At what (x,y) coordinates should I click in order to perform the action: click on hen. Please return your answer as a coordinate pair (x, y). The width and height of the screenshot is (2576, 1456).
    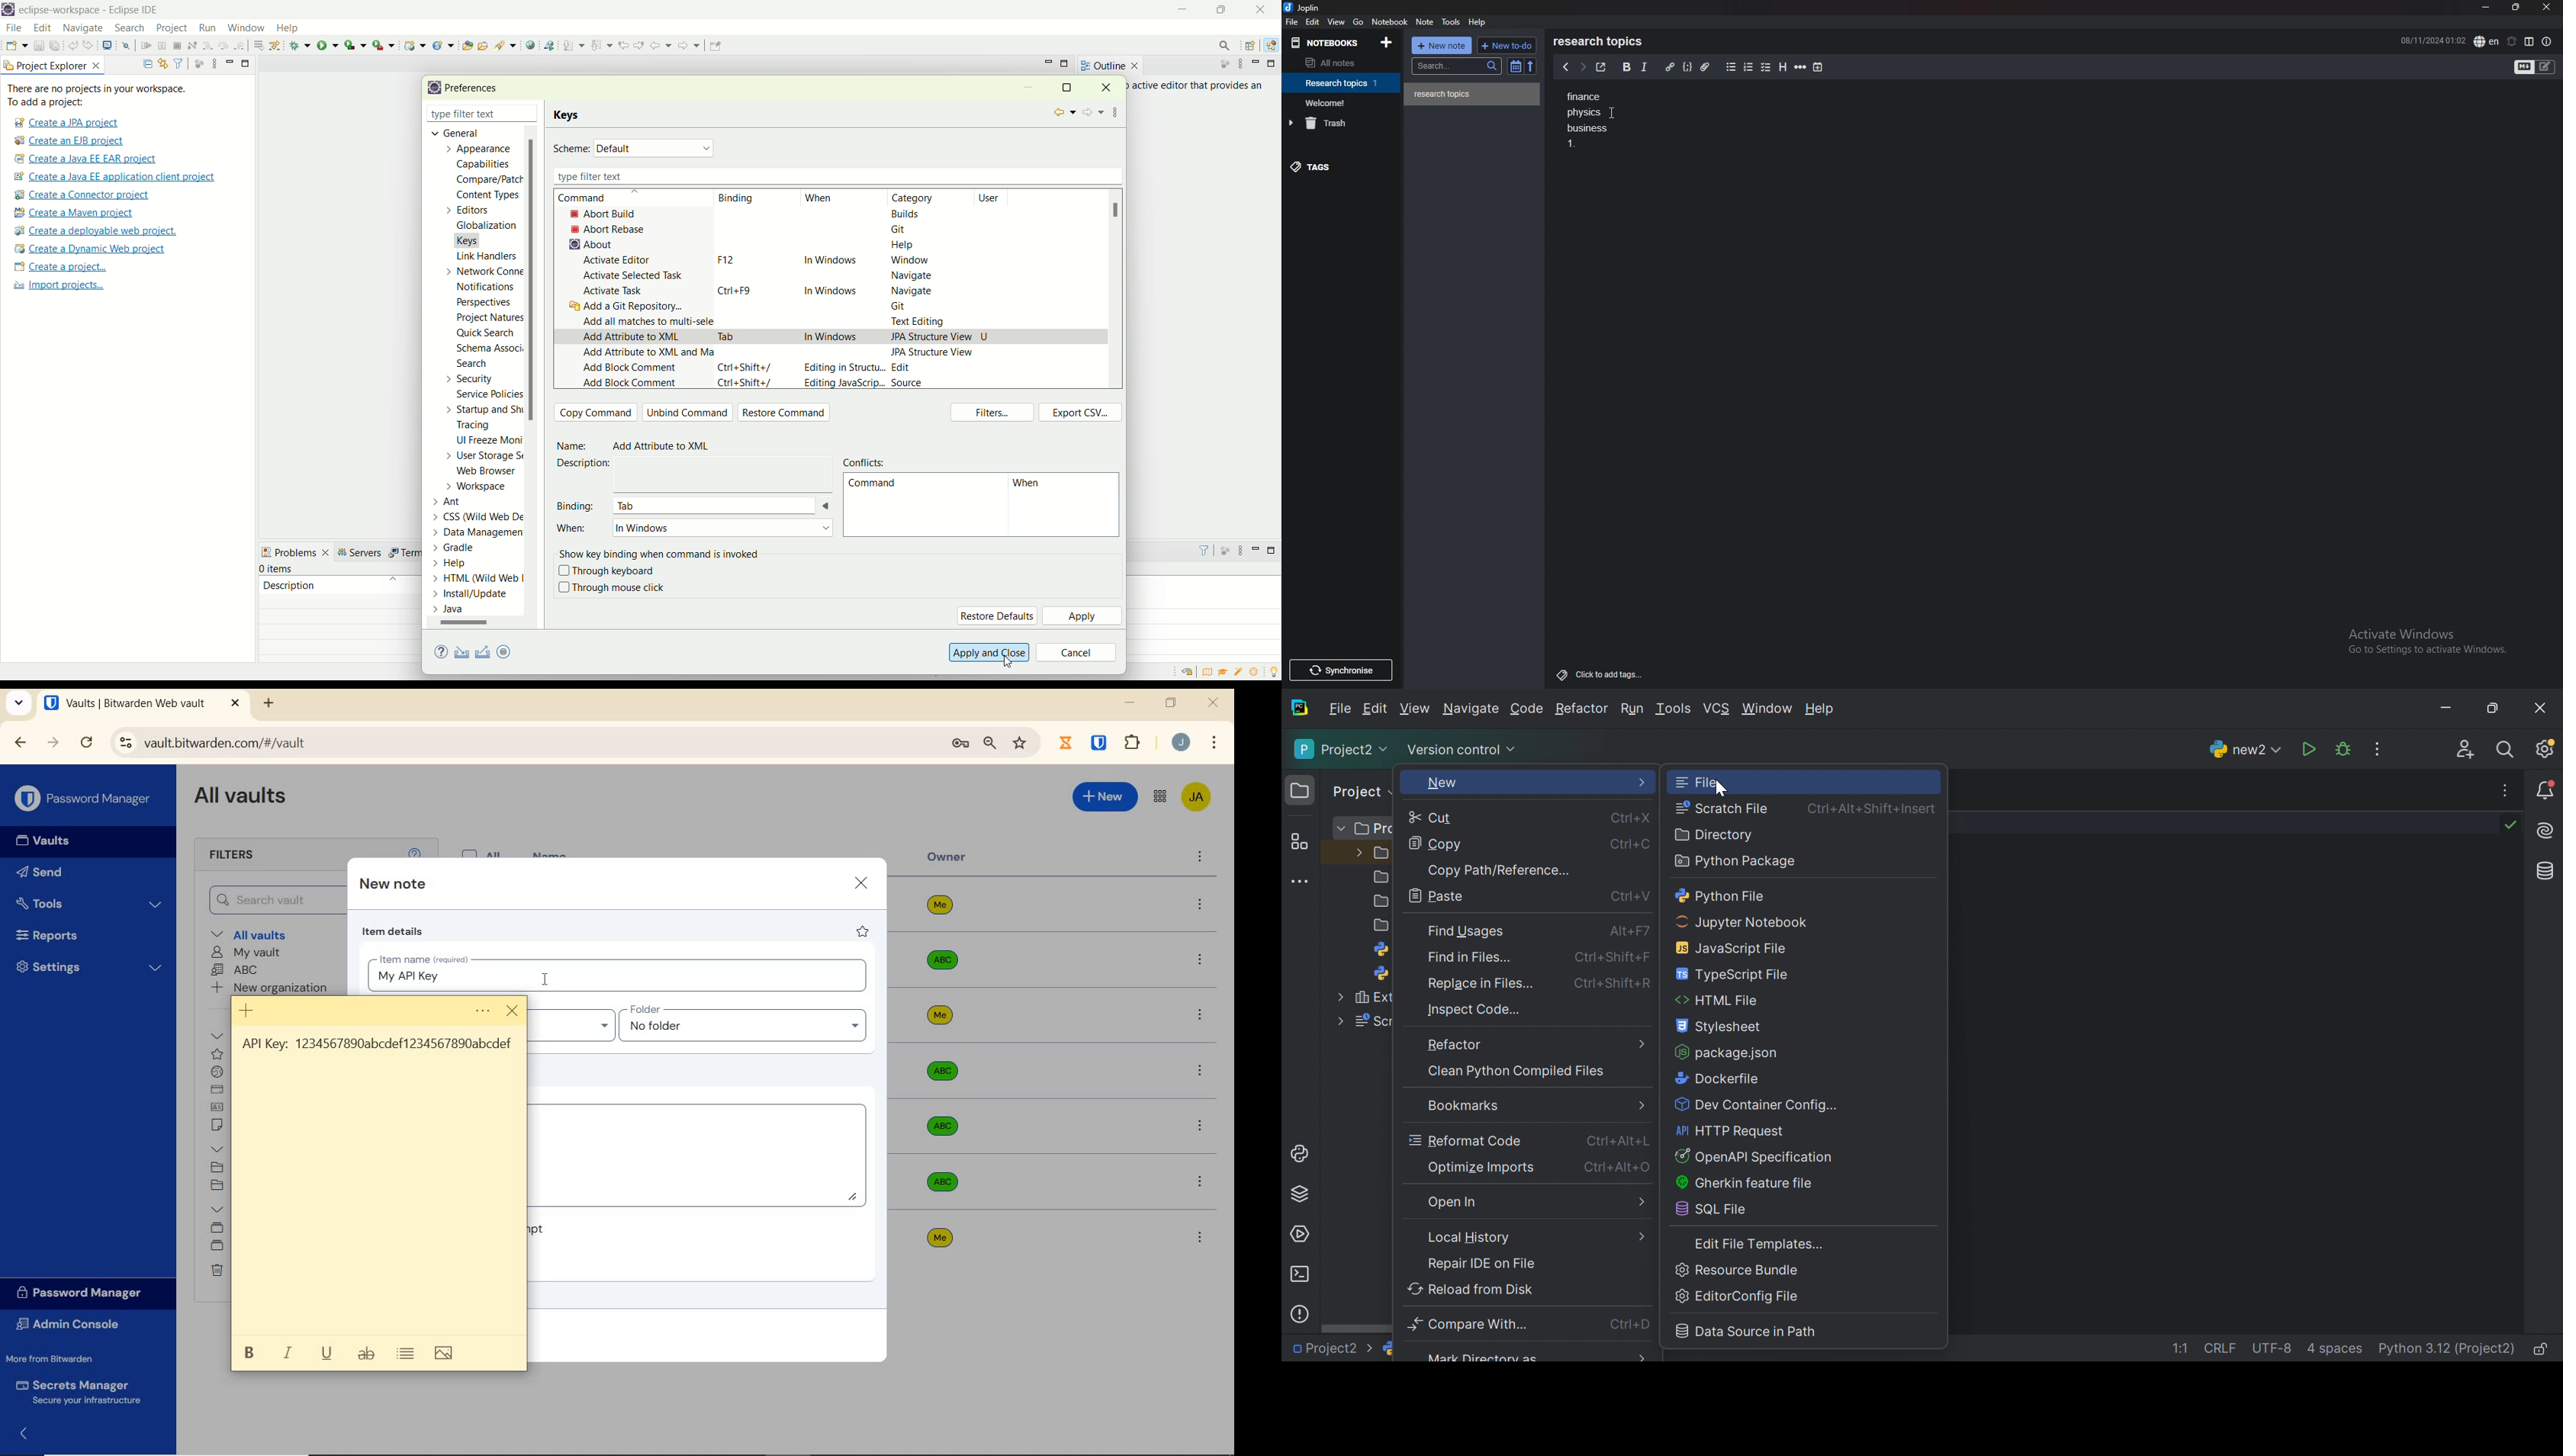
    Looking at the image, I should click on (1031, 486).